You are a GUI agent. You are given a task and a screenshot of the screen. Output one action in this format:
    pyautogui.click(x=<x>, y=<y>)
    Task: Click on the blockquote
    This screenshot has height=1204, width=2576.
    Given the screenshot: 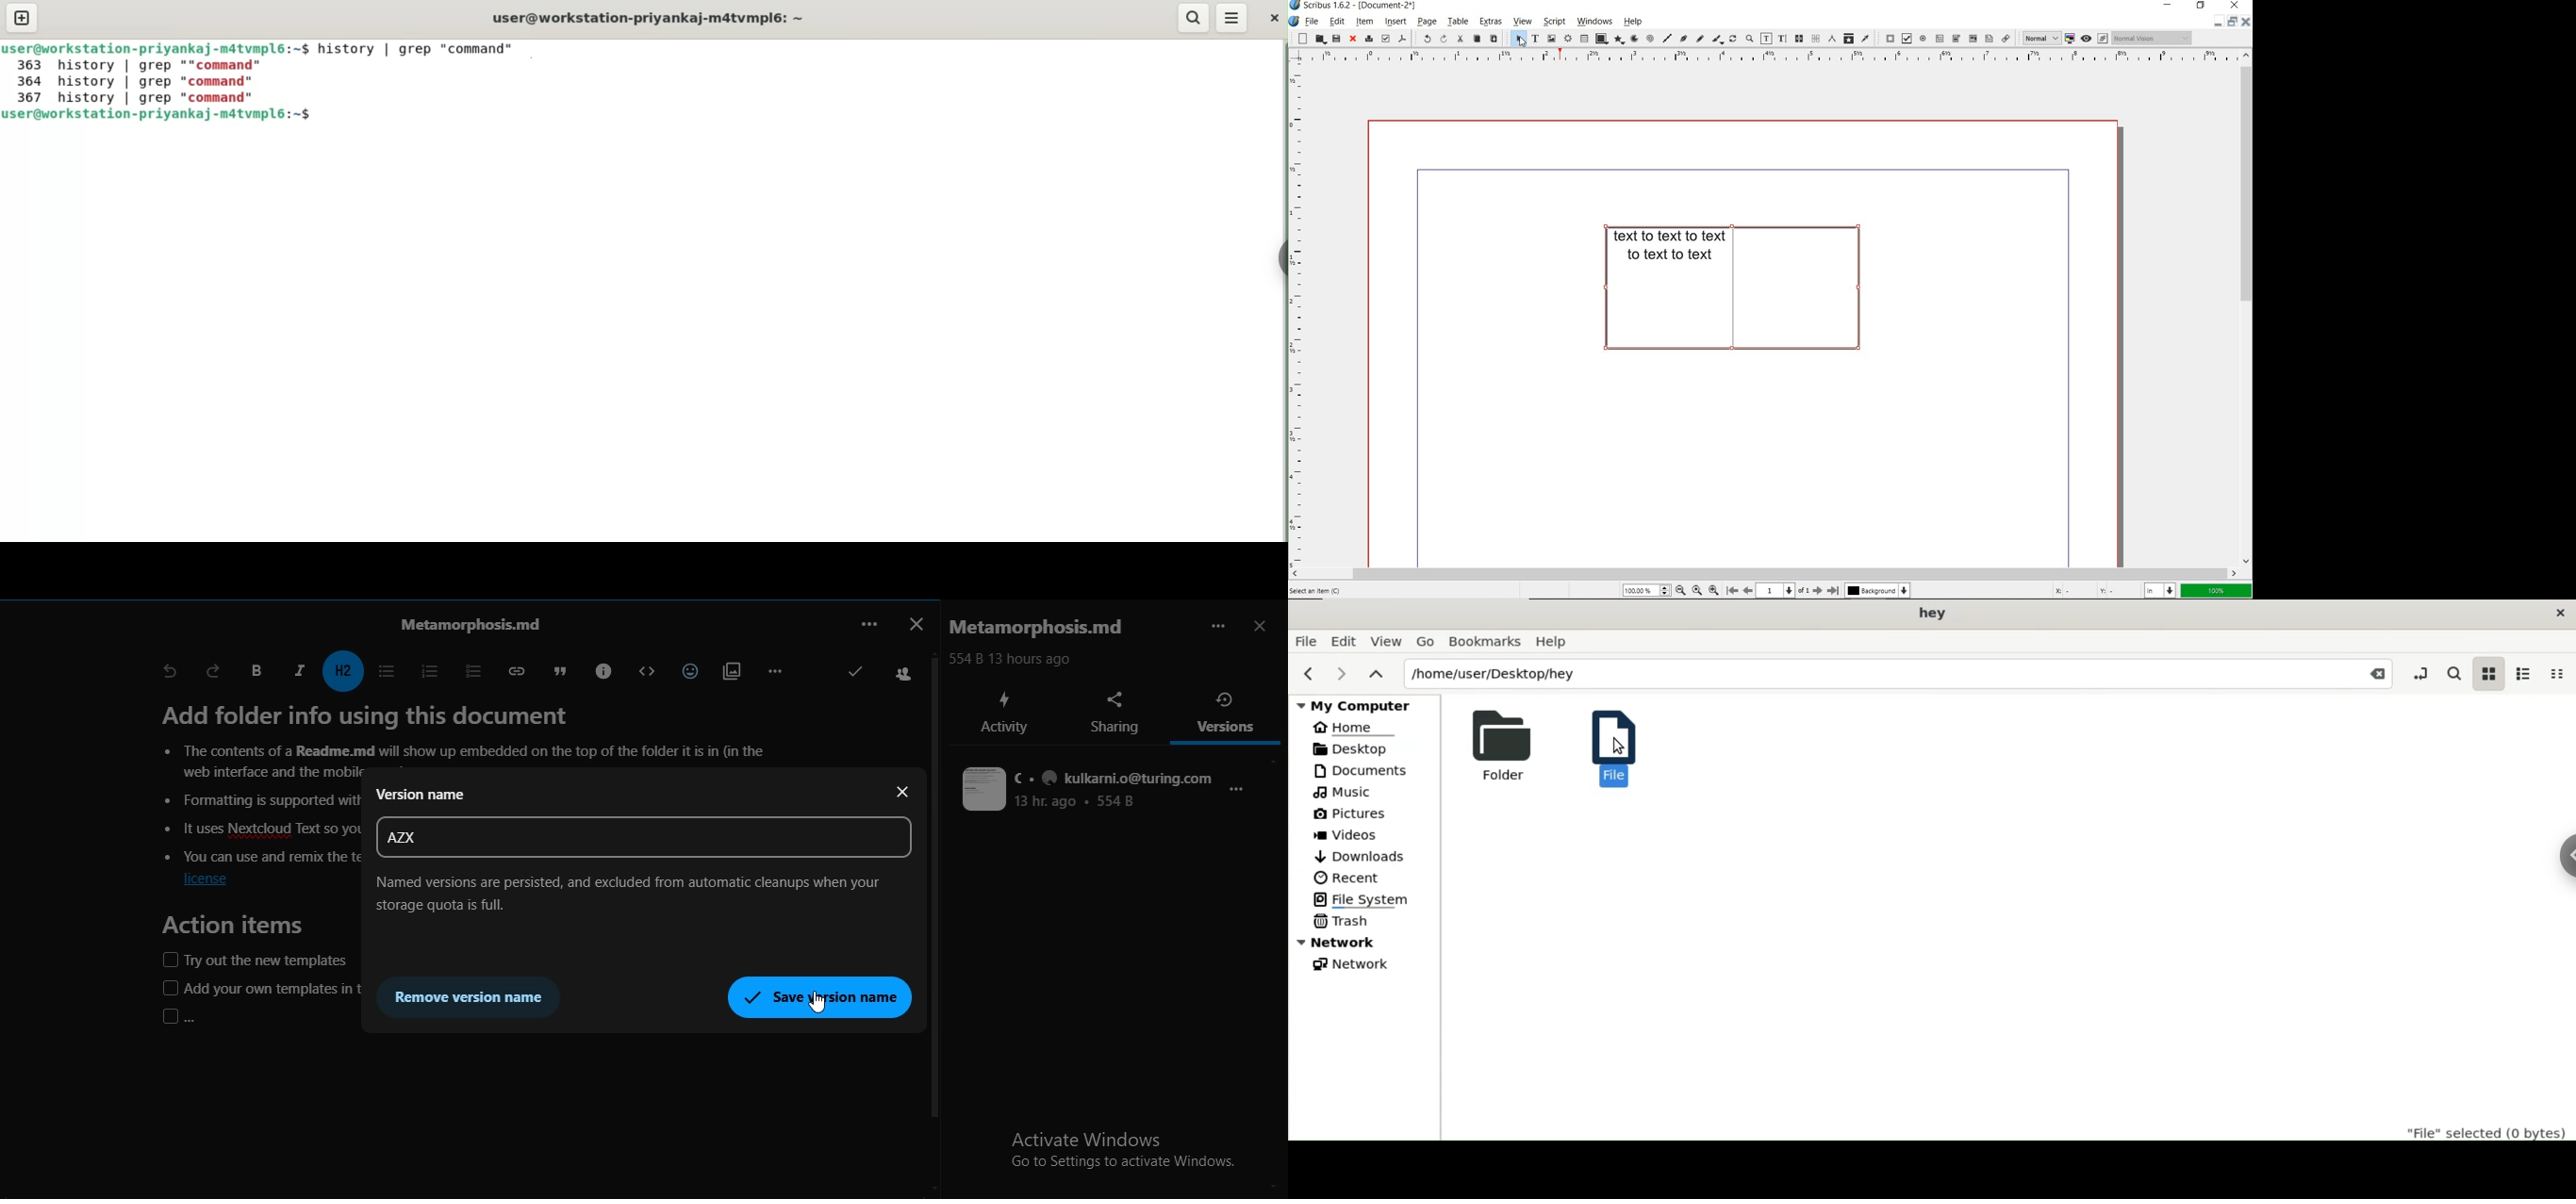 What is the action you would take?
    pyautogui.click(x=555, y=669)
    